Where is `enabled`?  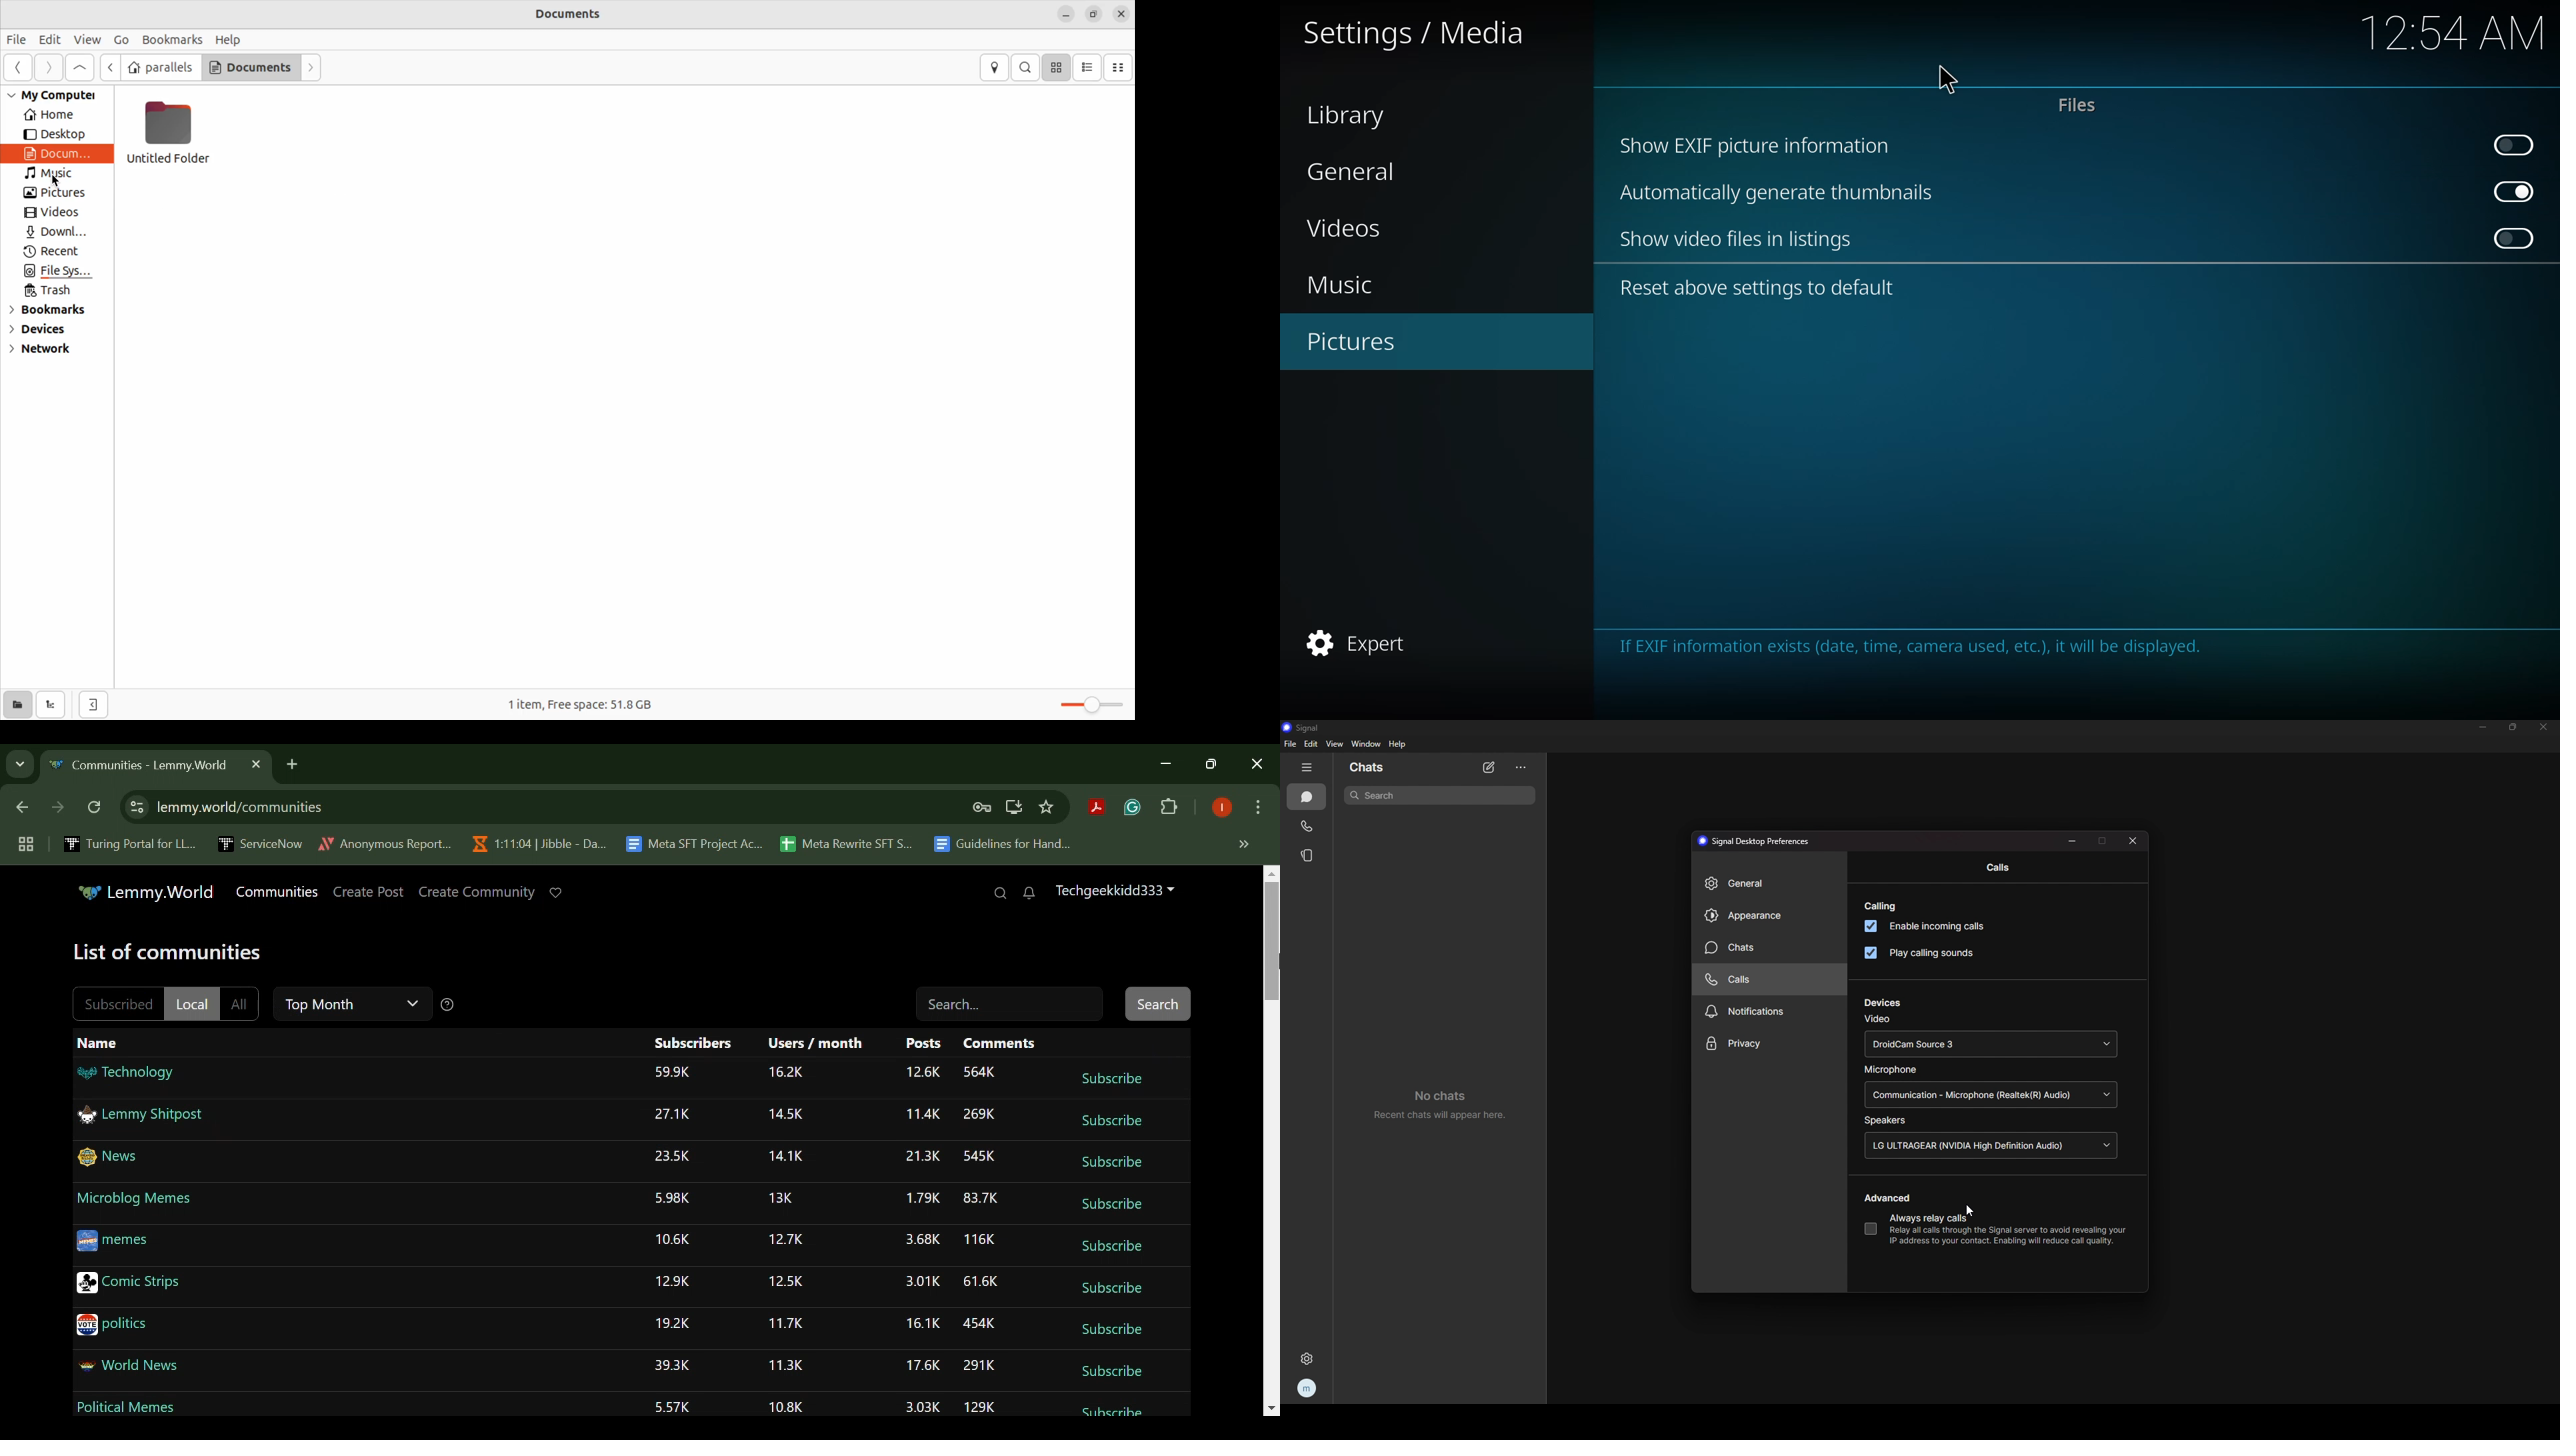 enabled is located at coordinates (2513, 191).